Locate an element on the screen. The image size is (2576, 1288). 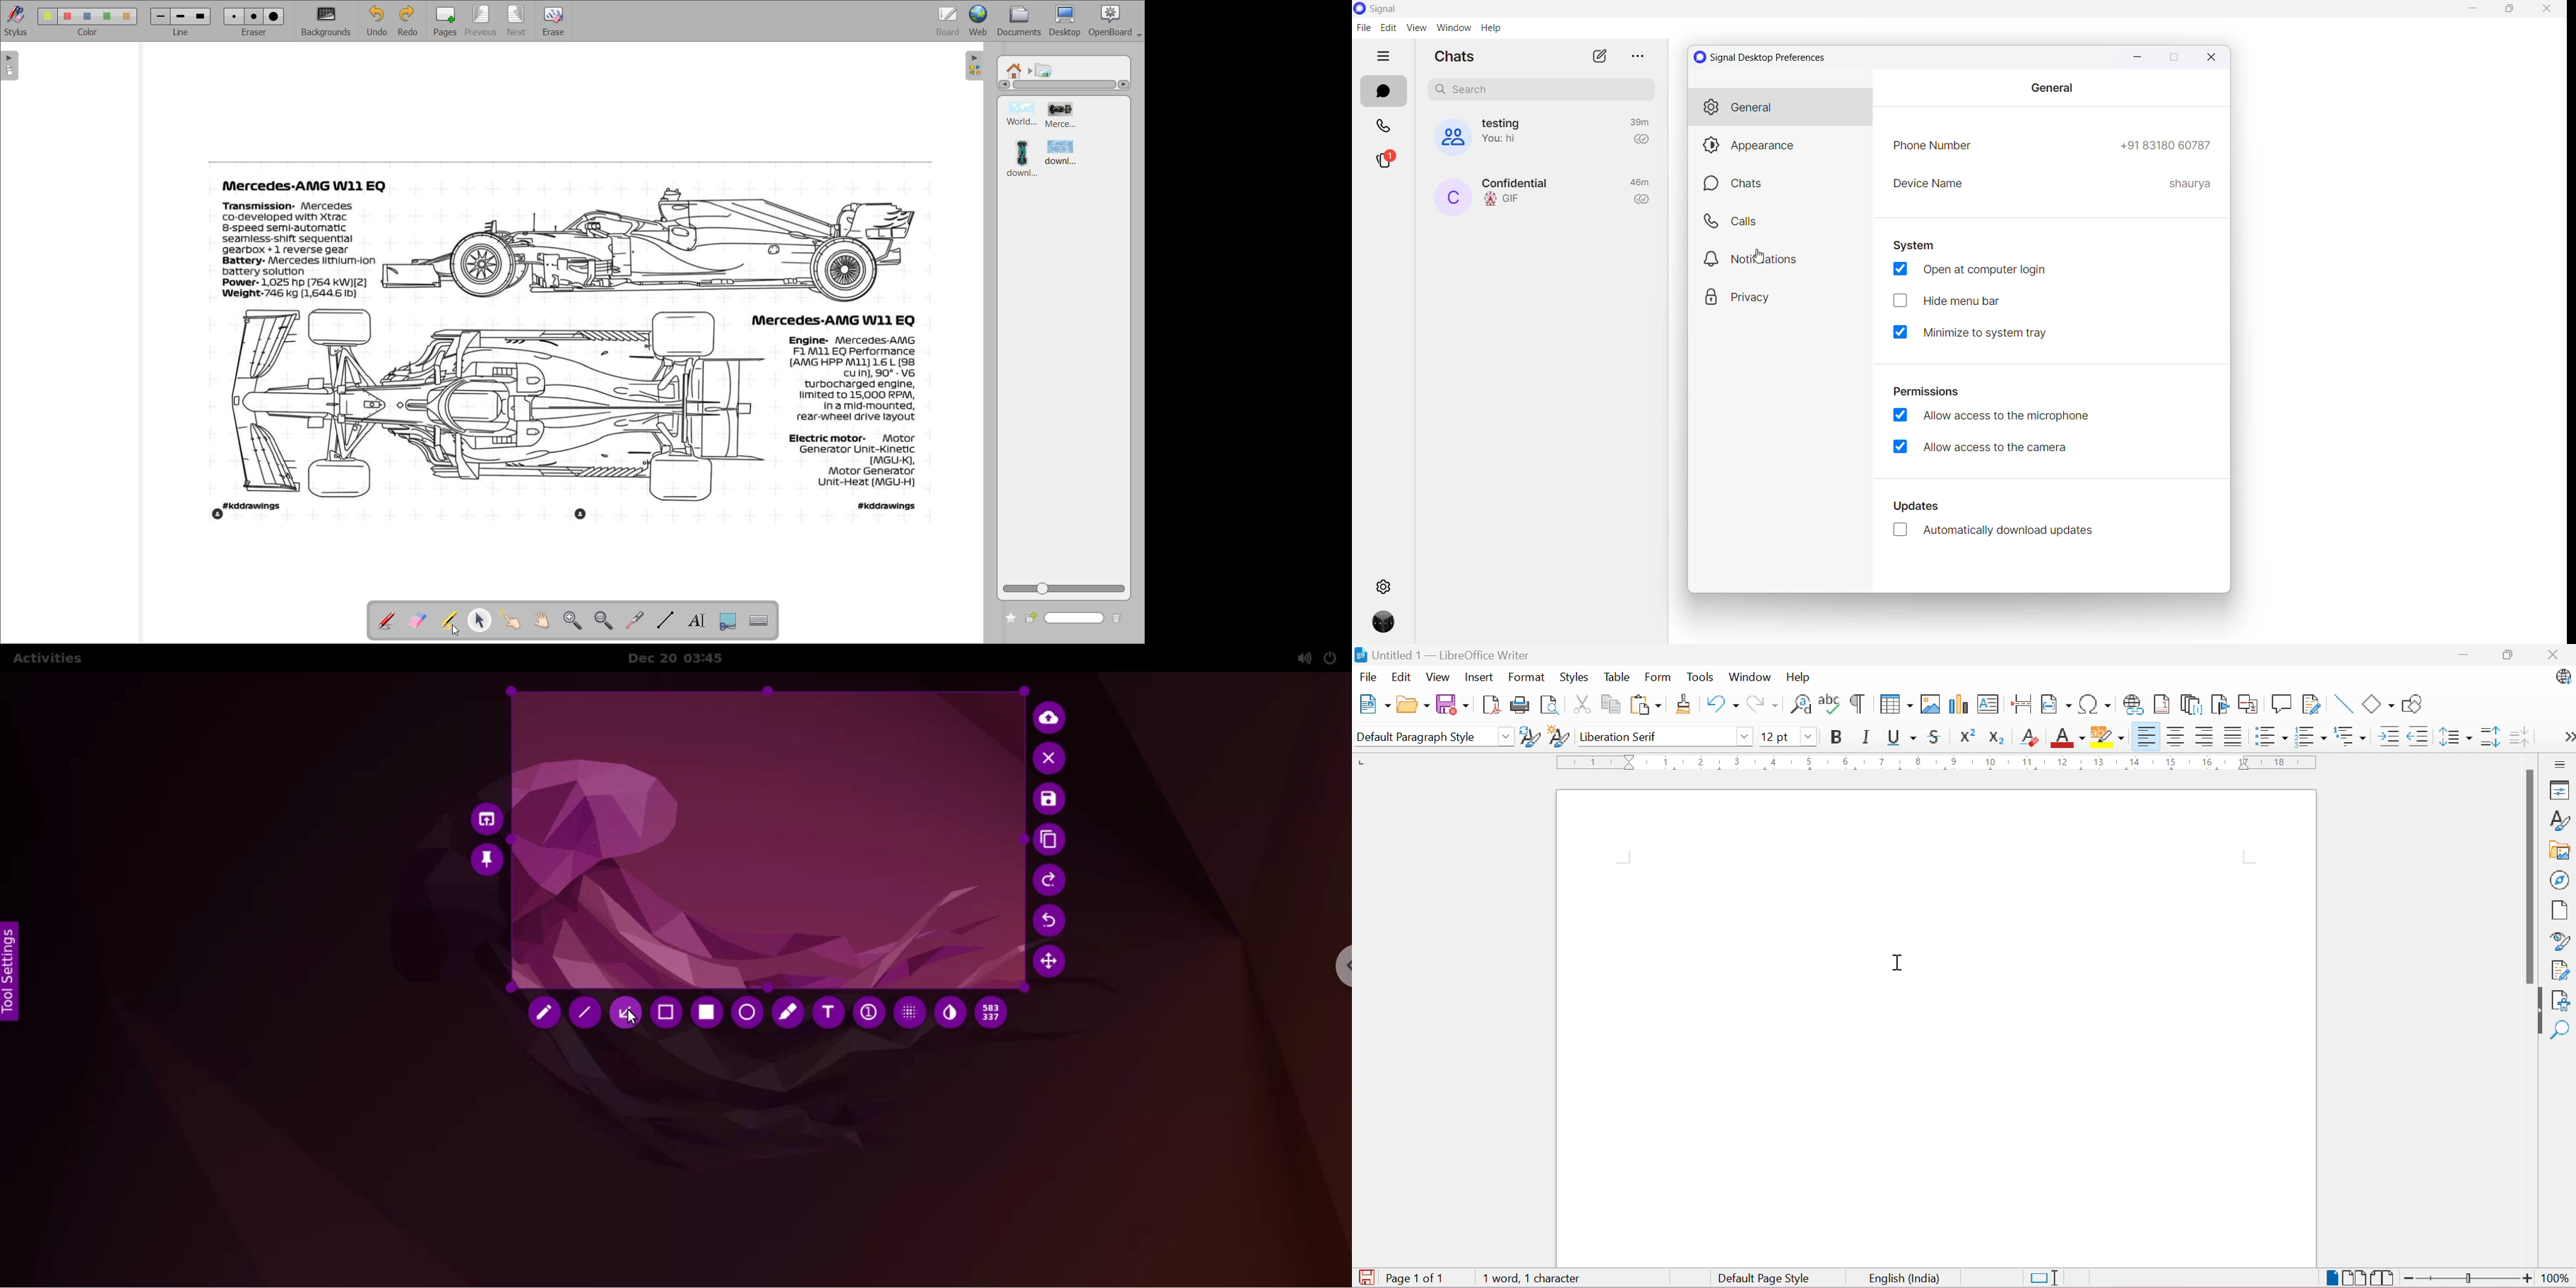
close is located at coordinates (2209, 56).